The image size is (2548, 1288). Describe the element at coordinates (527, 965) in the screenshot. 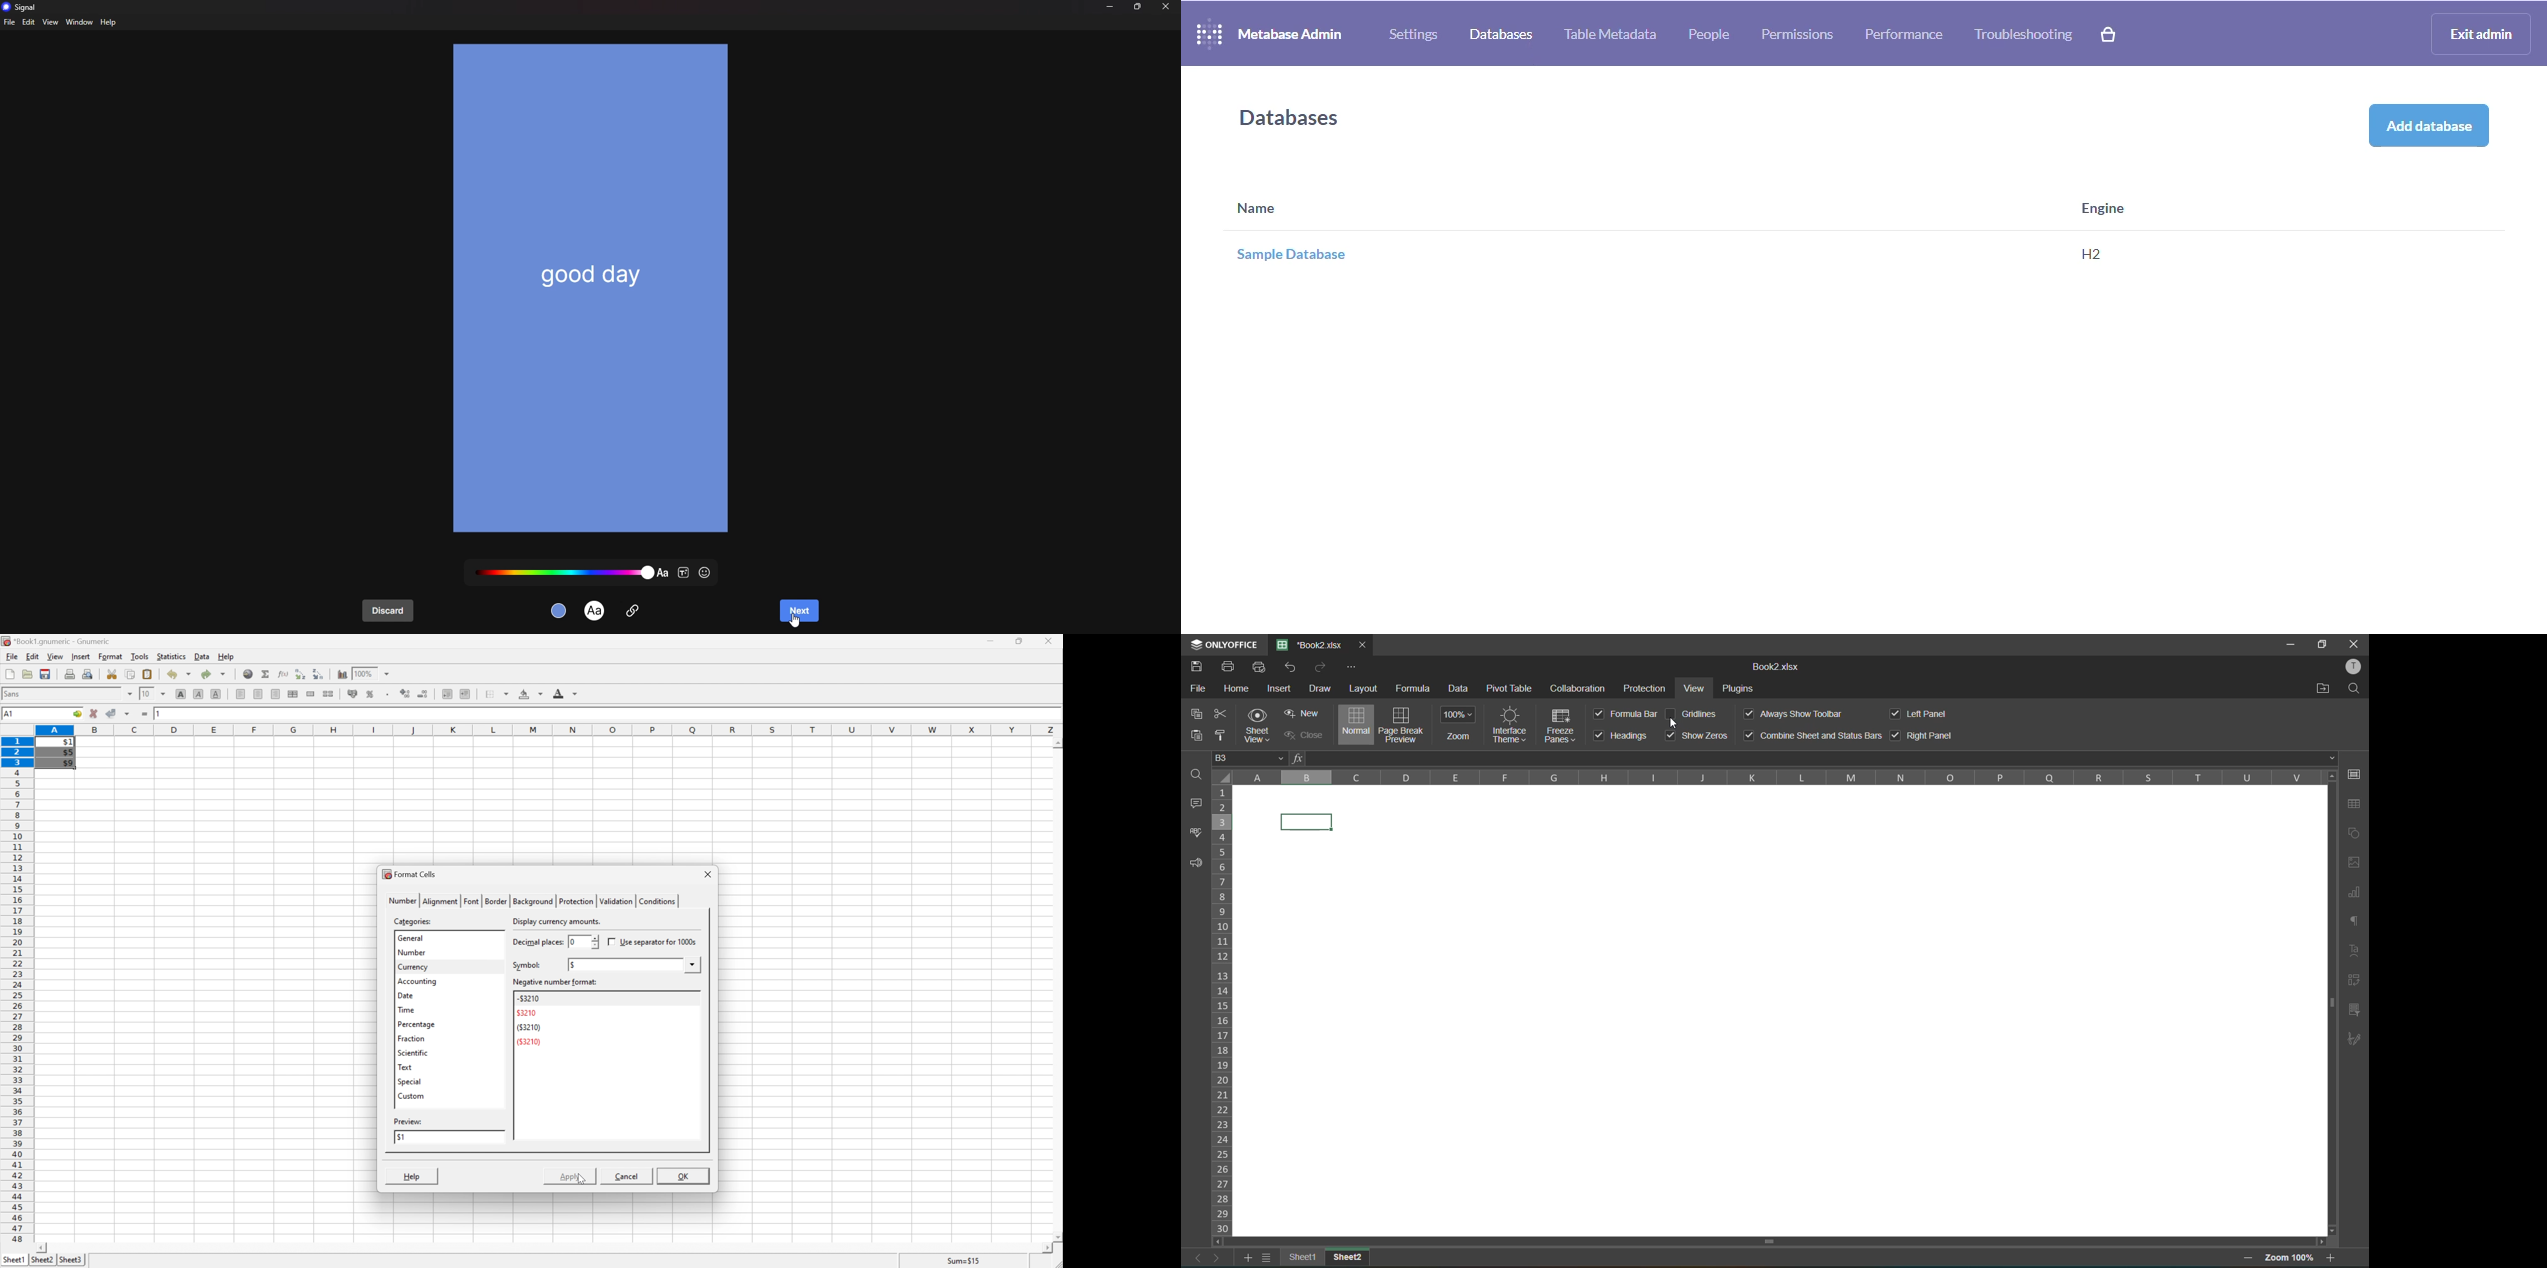

I see `symbol:` at that location.